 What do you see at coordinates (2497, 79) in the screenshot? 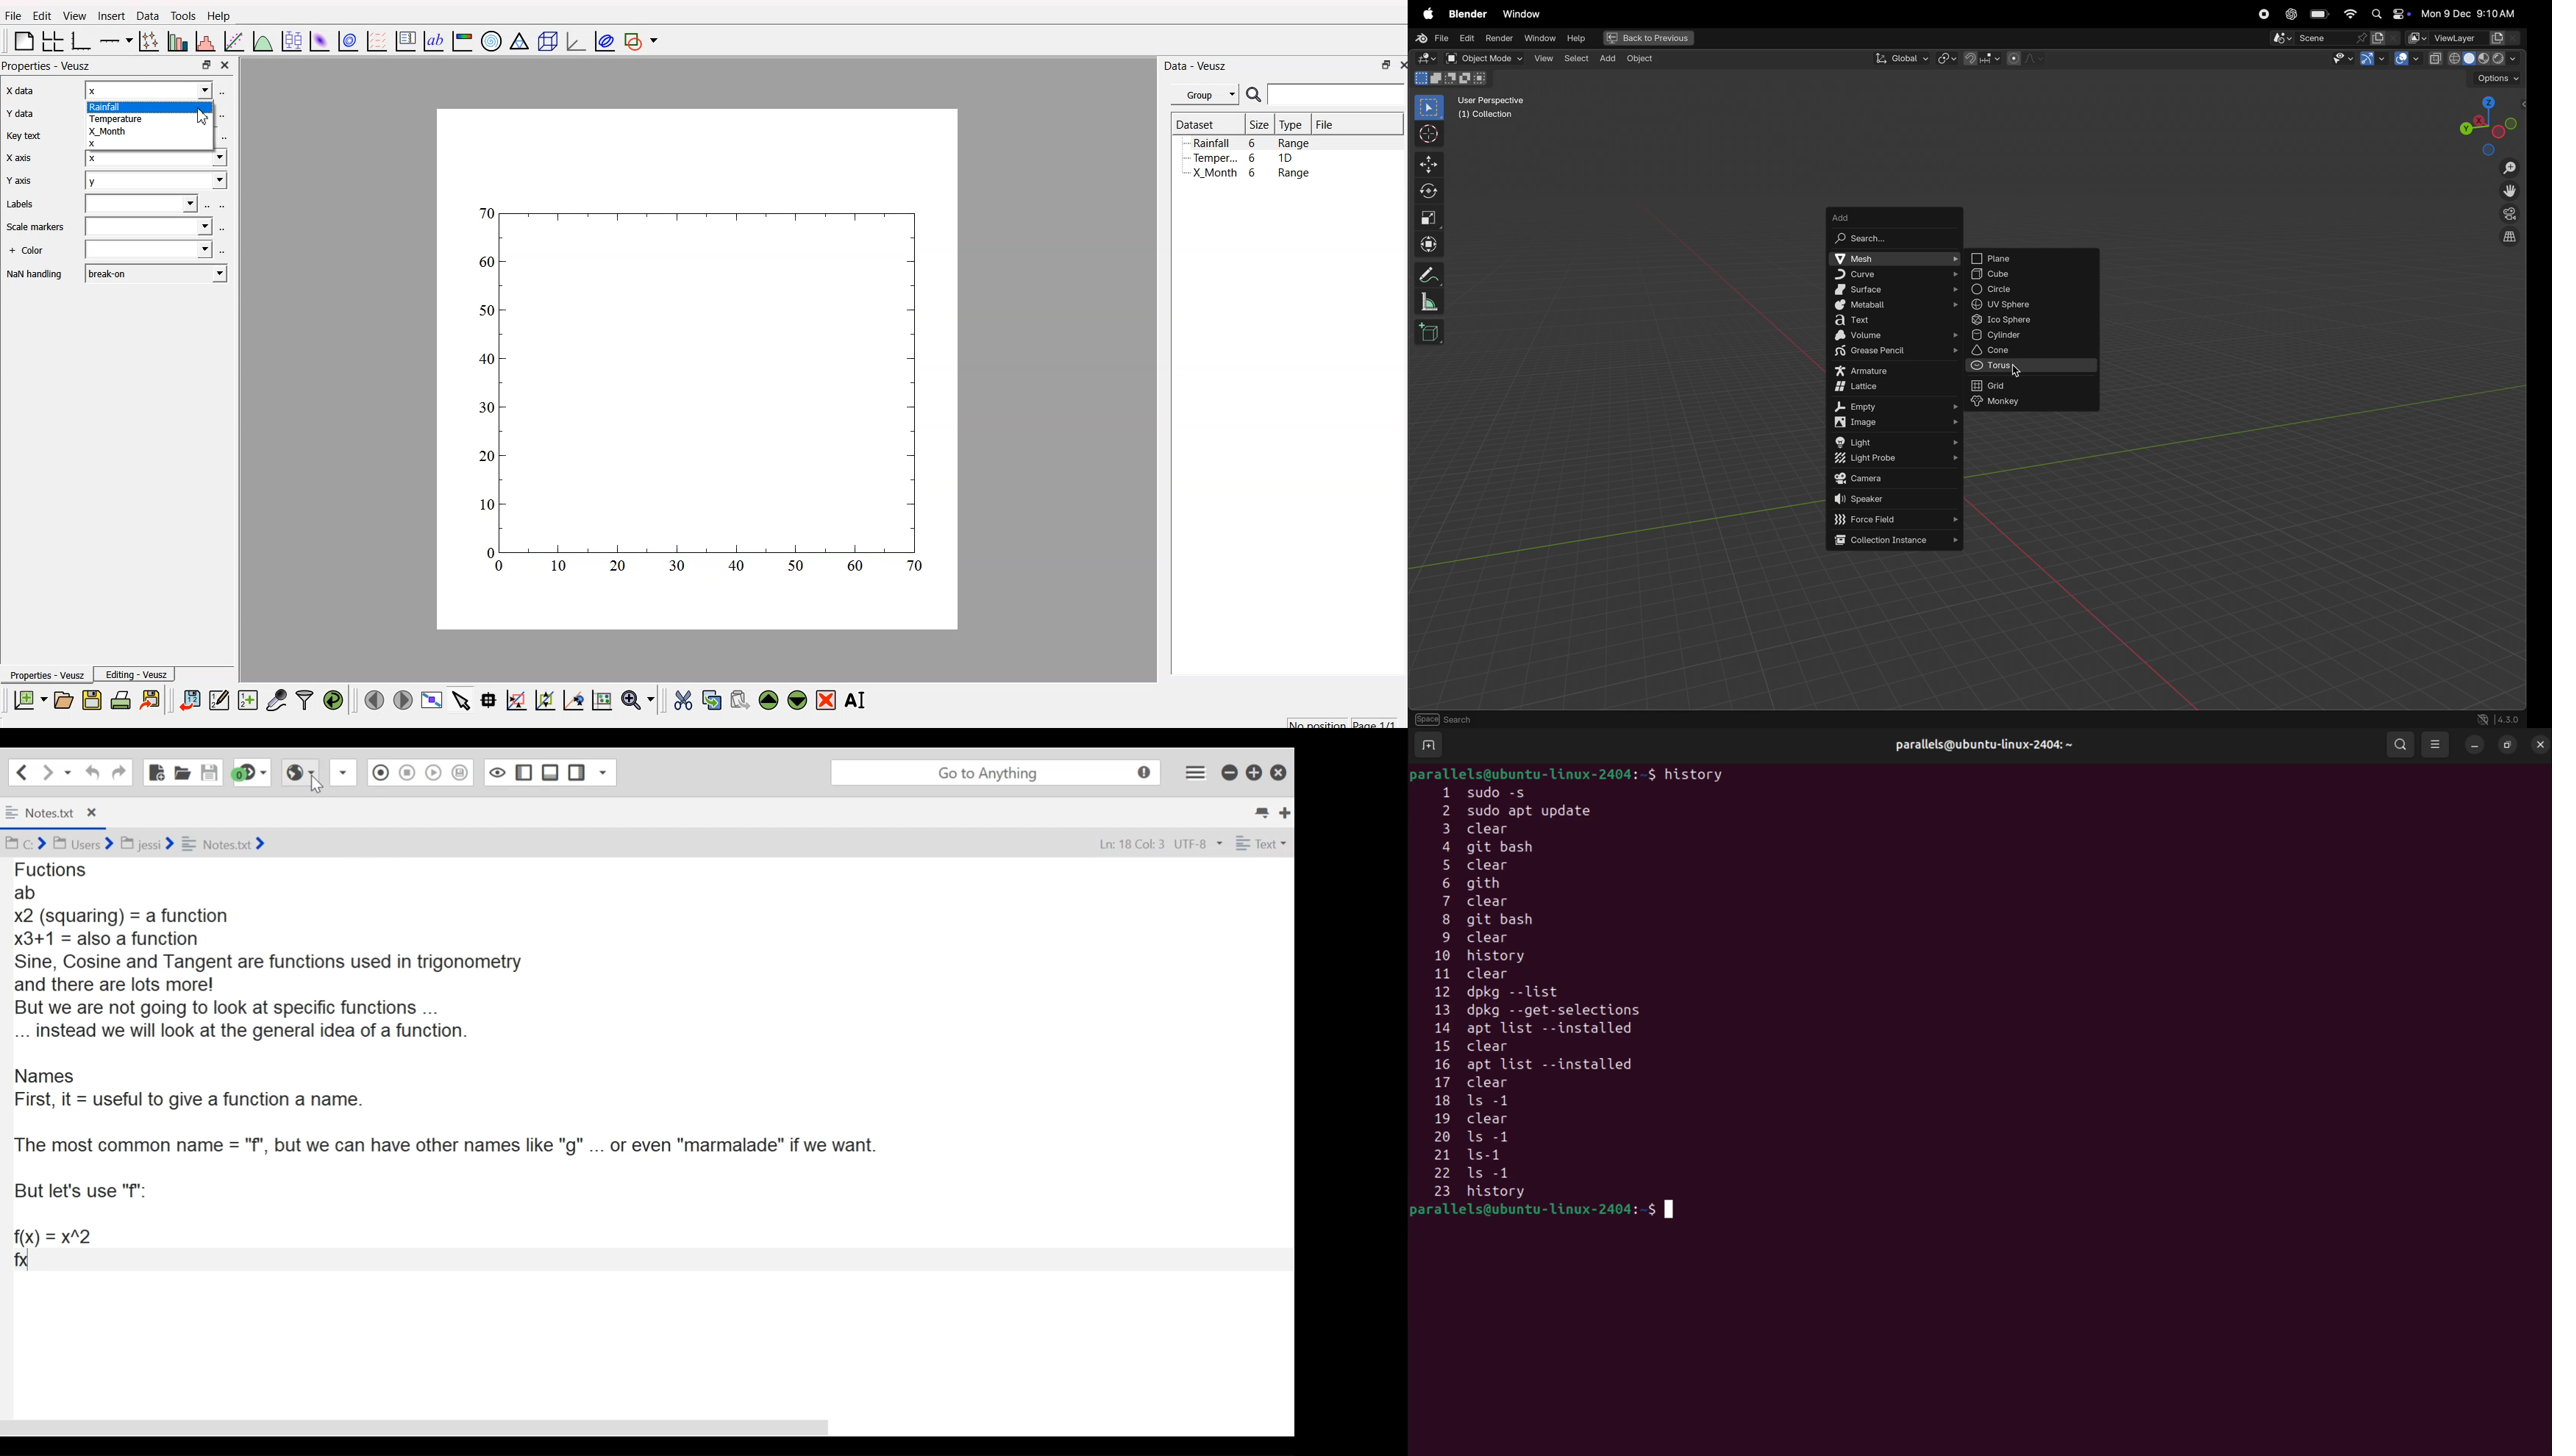
I see `options` at bounding box center [2497, 79].